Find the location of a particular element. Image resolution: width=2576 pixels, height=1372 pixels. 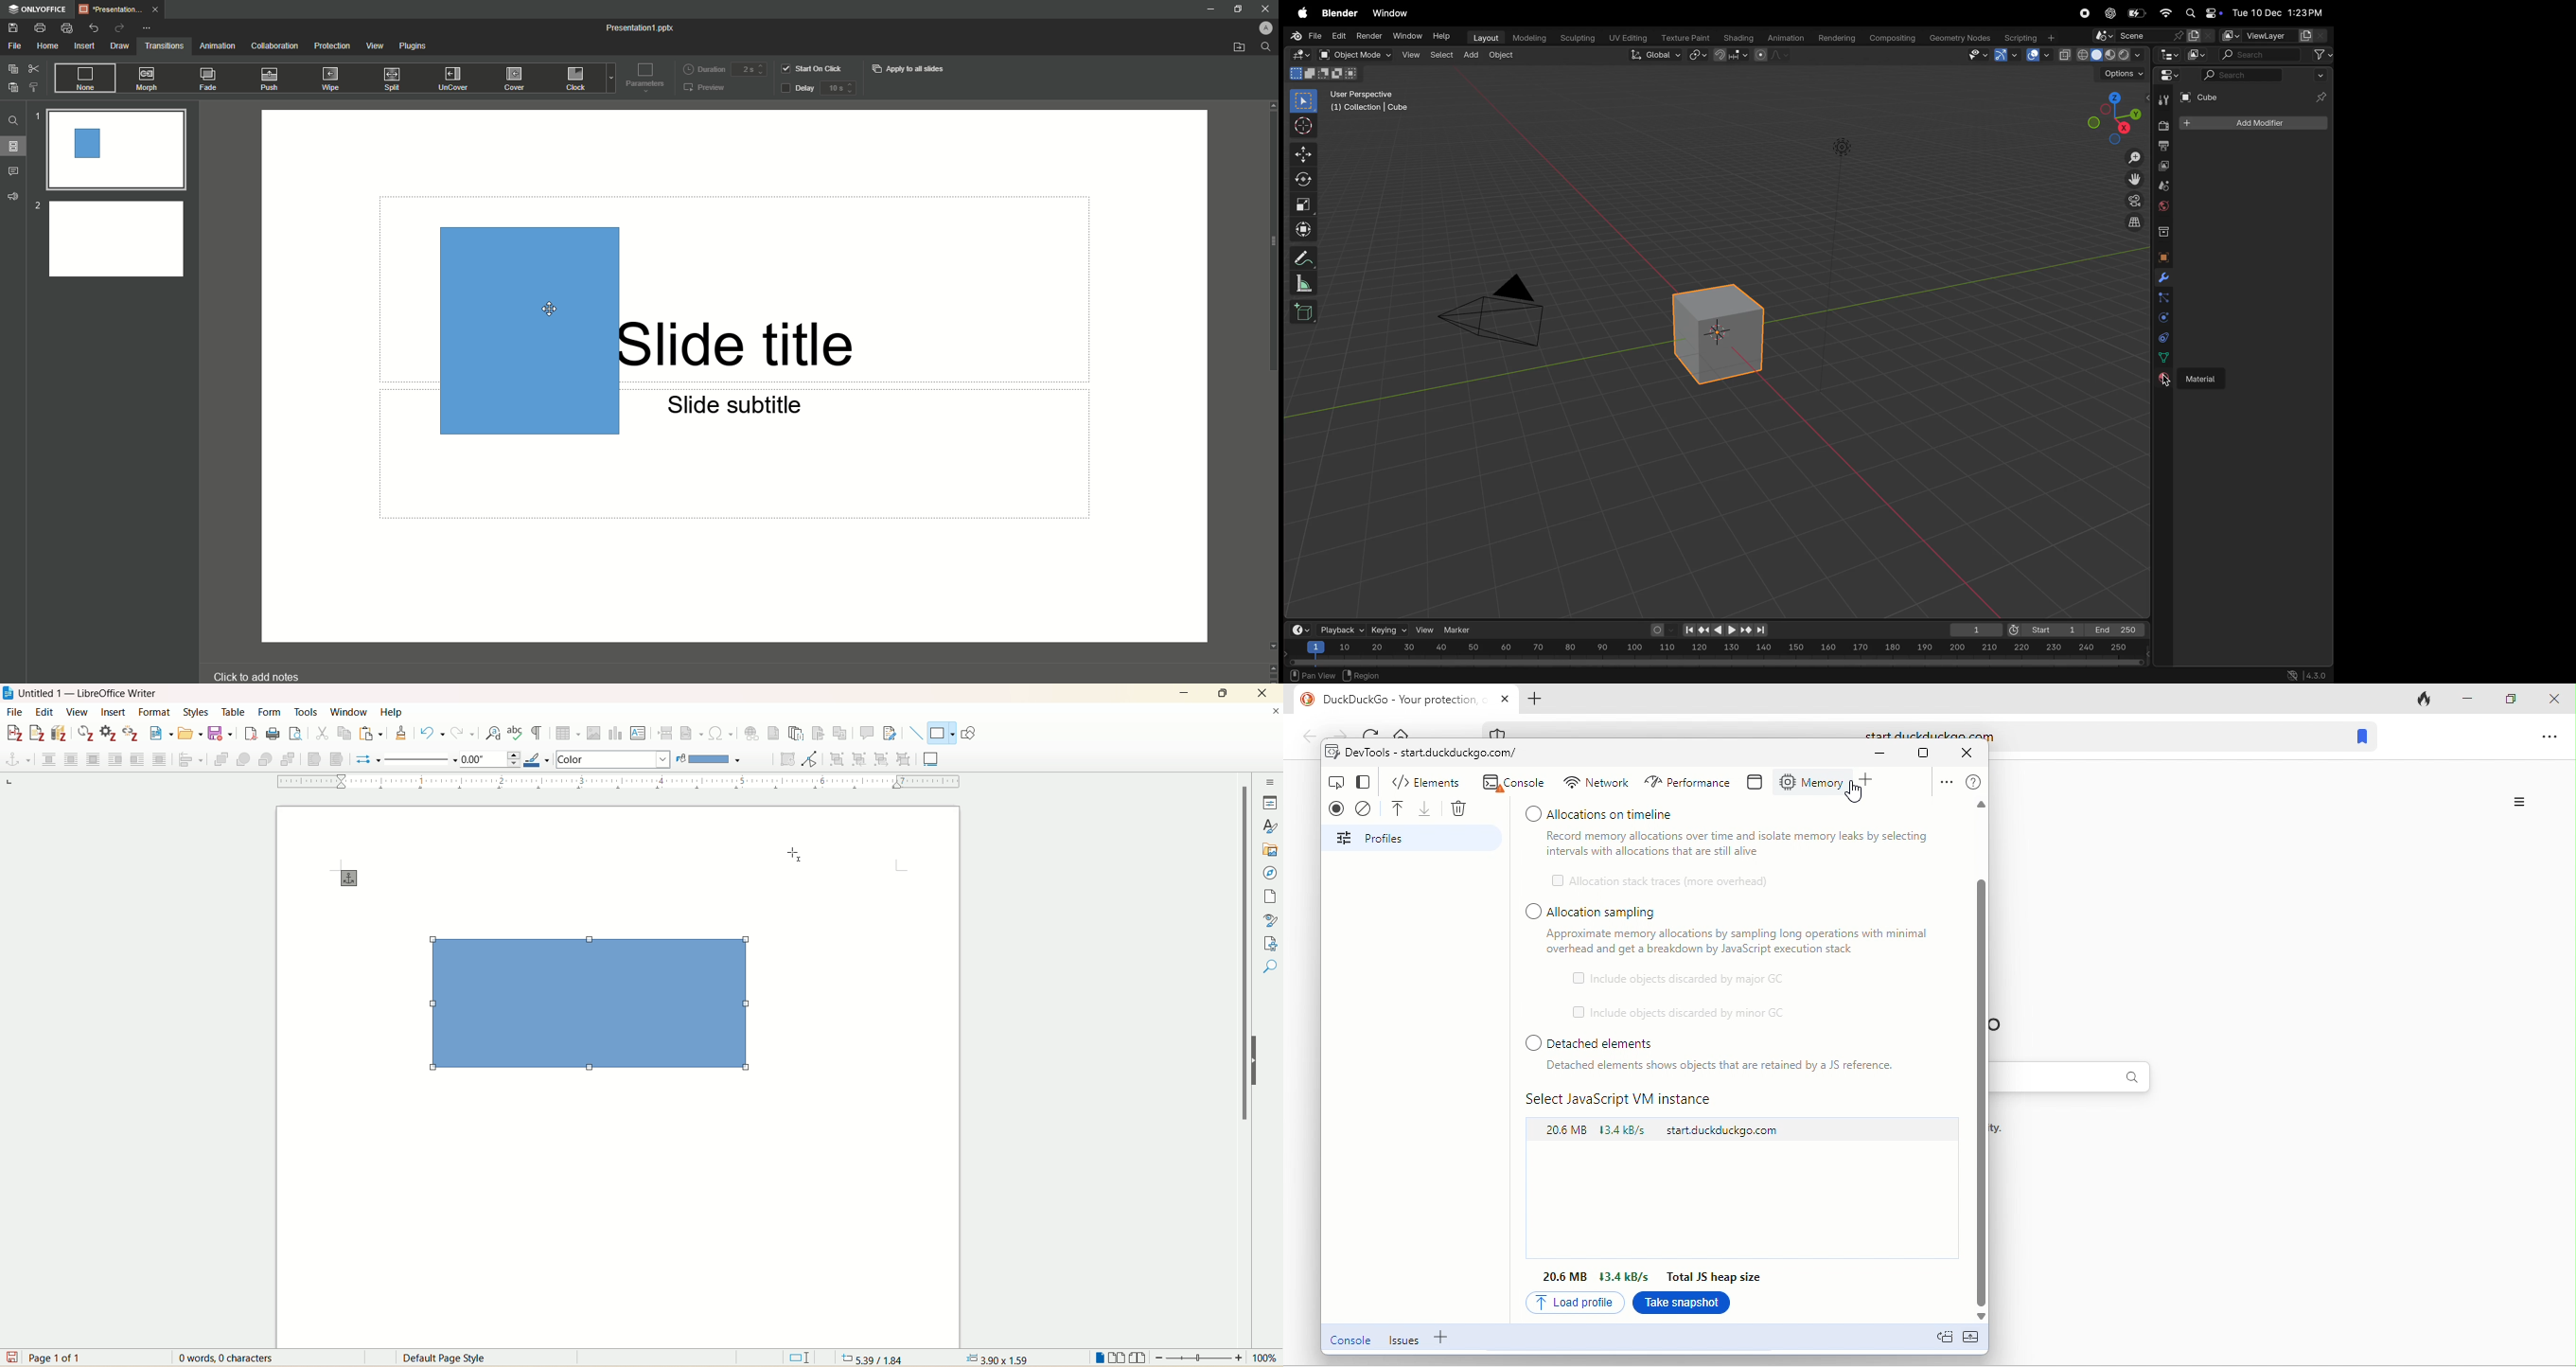

group is located at coordinates (839, 760).